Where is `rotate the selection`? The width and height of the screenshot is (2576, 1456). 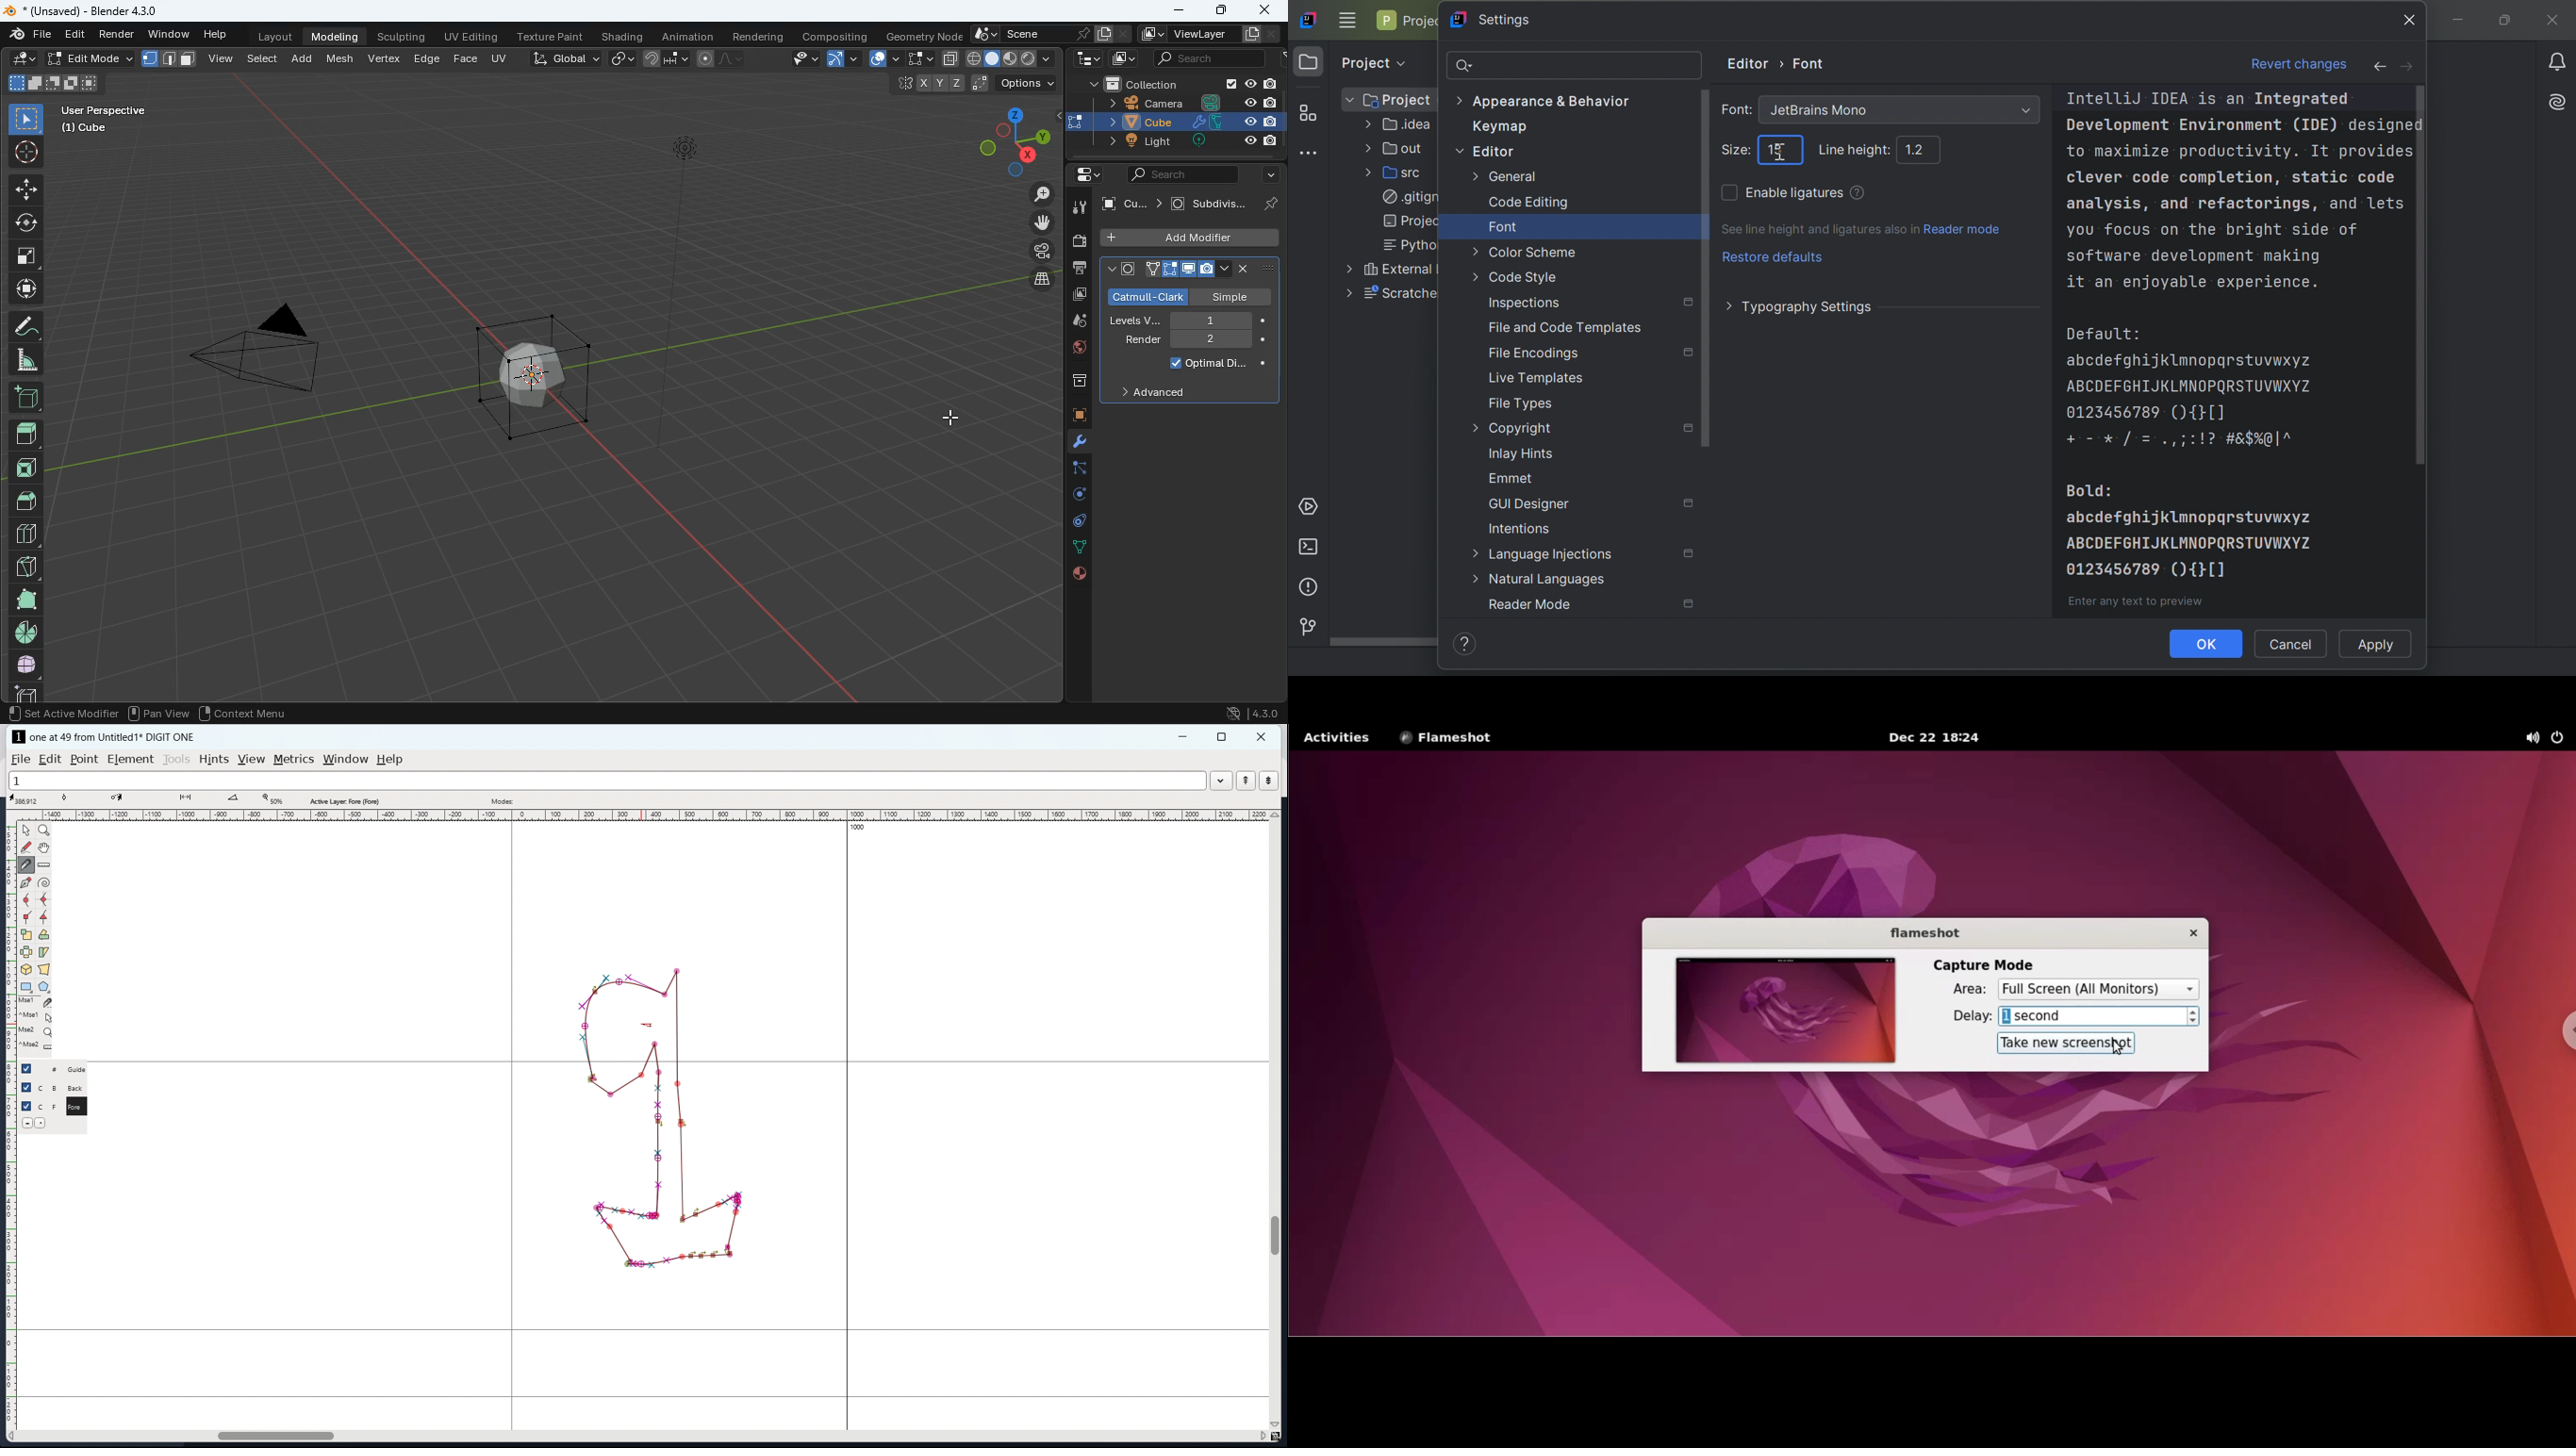 rotate the selection is located at coordinates (43, 935).